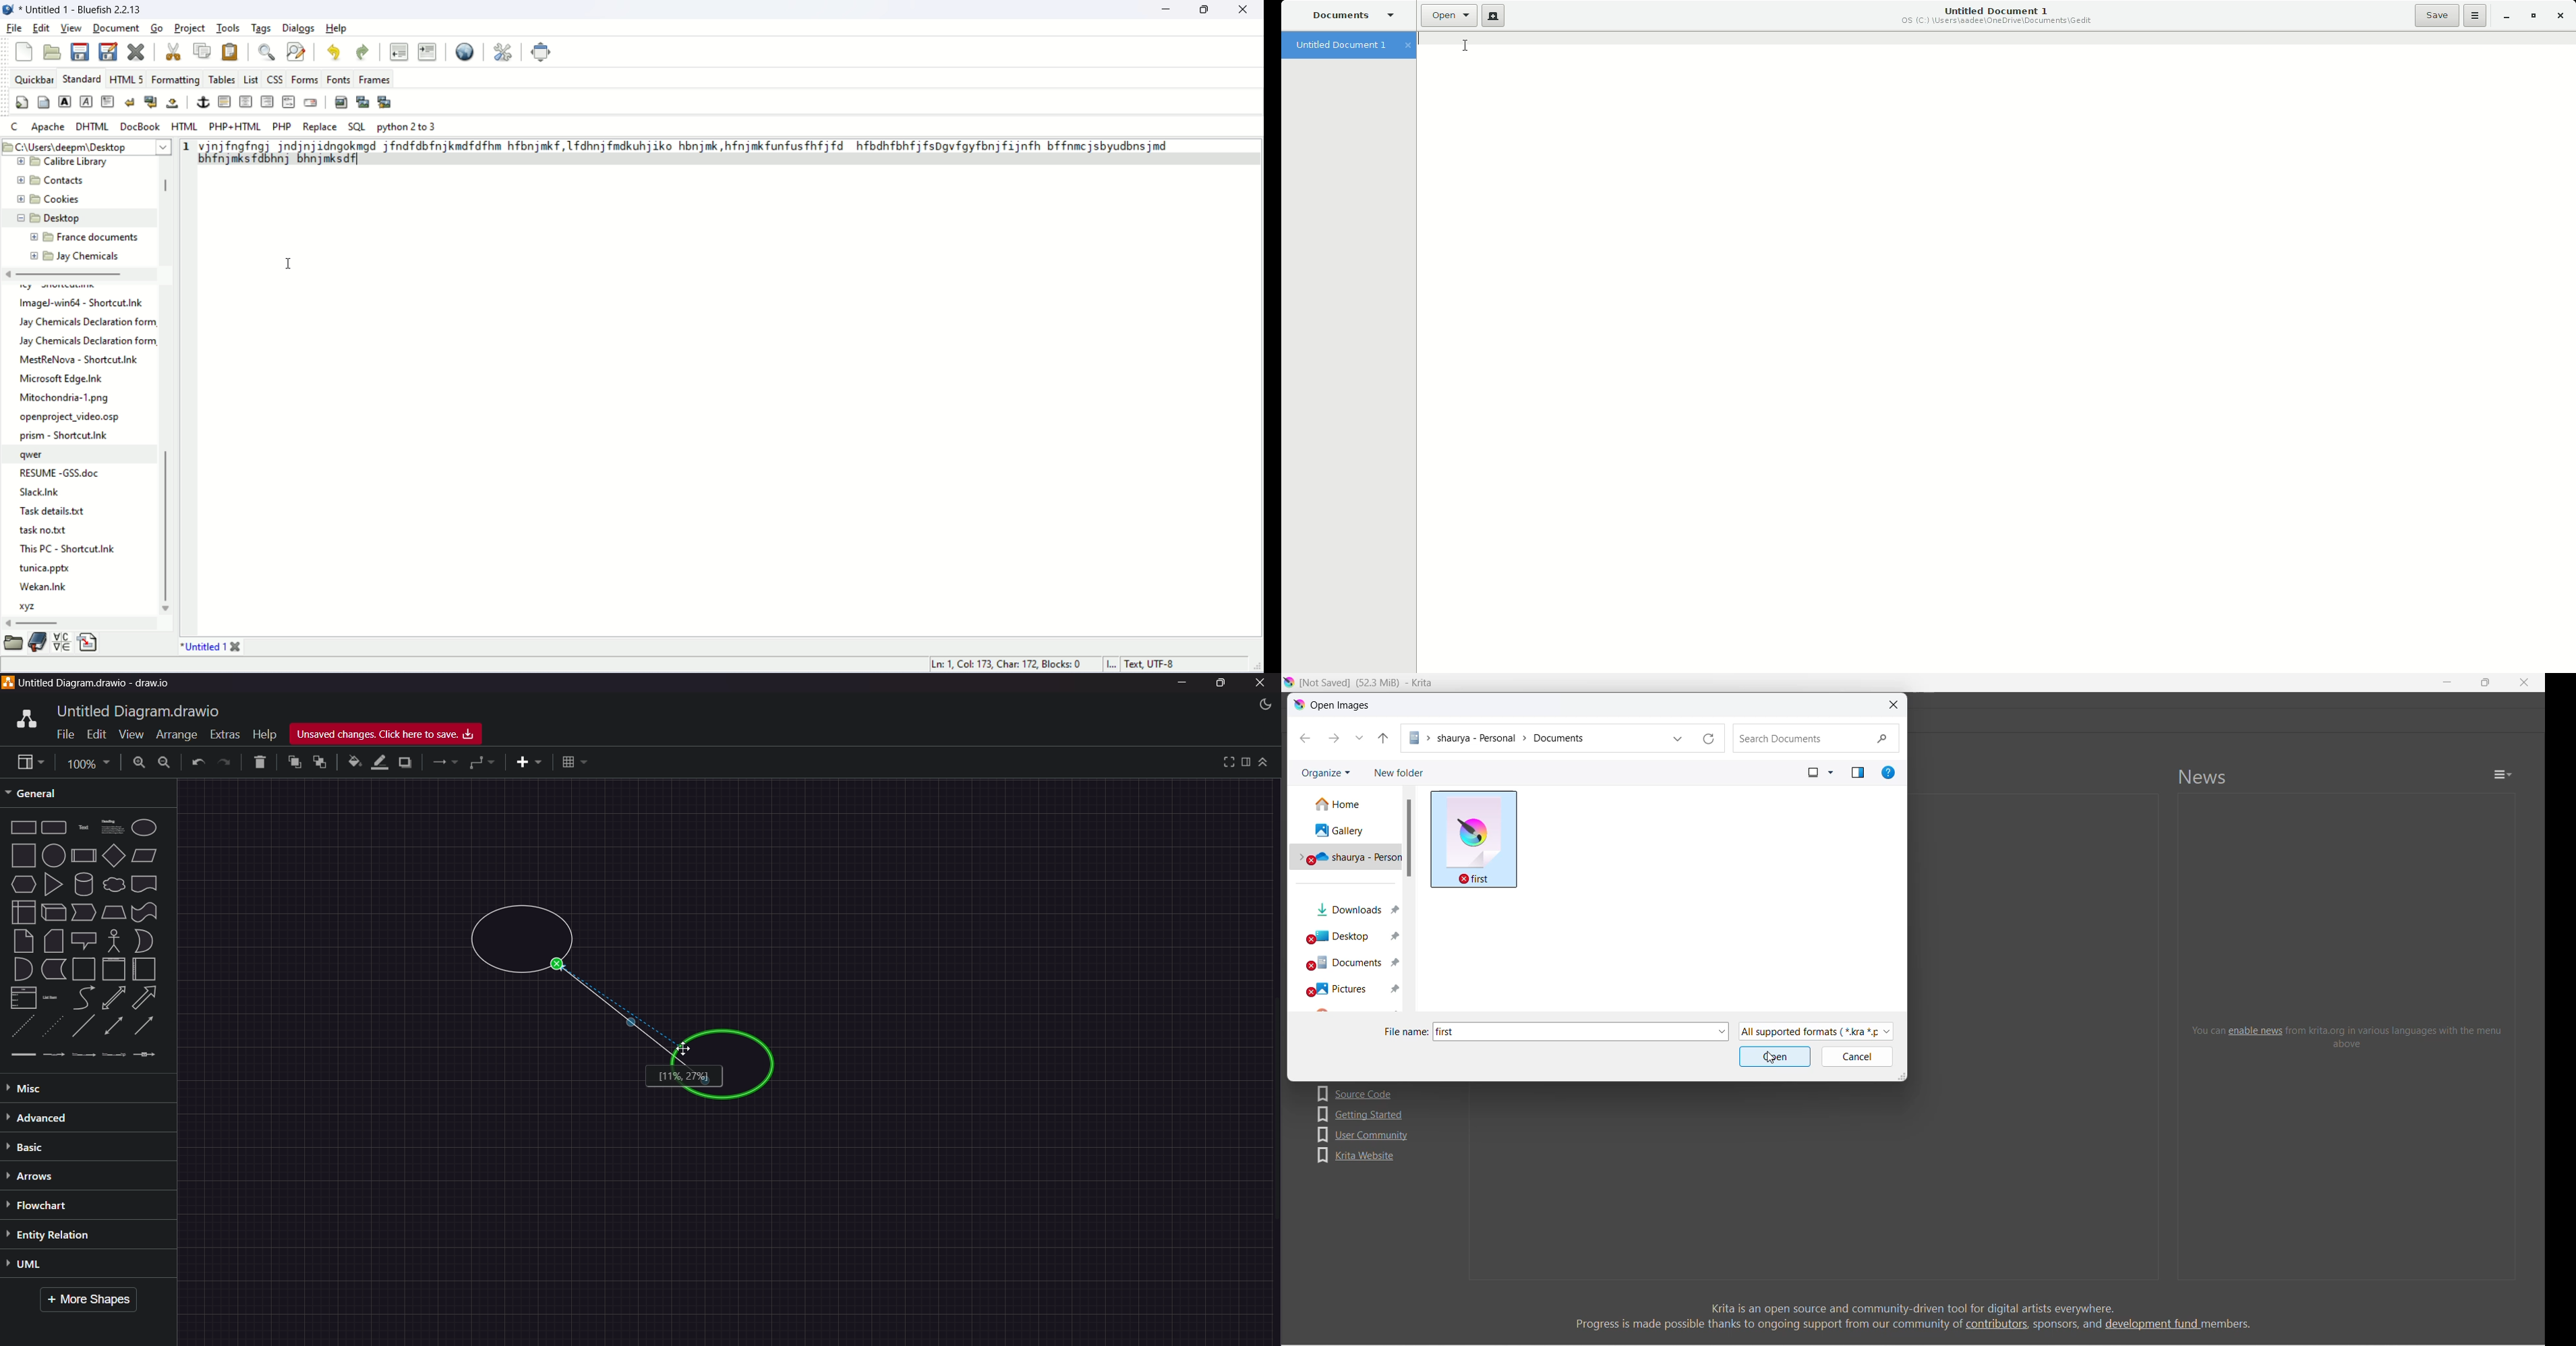 This screenshot has height=1372, width=2576. Describe the element at coordinates (392, 734) in the screenshot. I see `Unsaved Changes, Click here to Save` at that location.